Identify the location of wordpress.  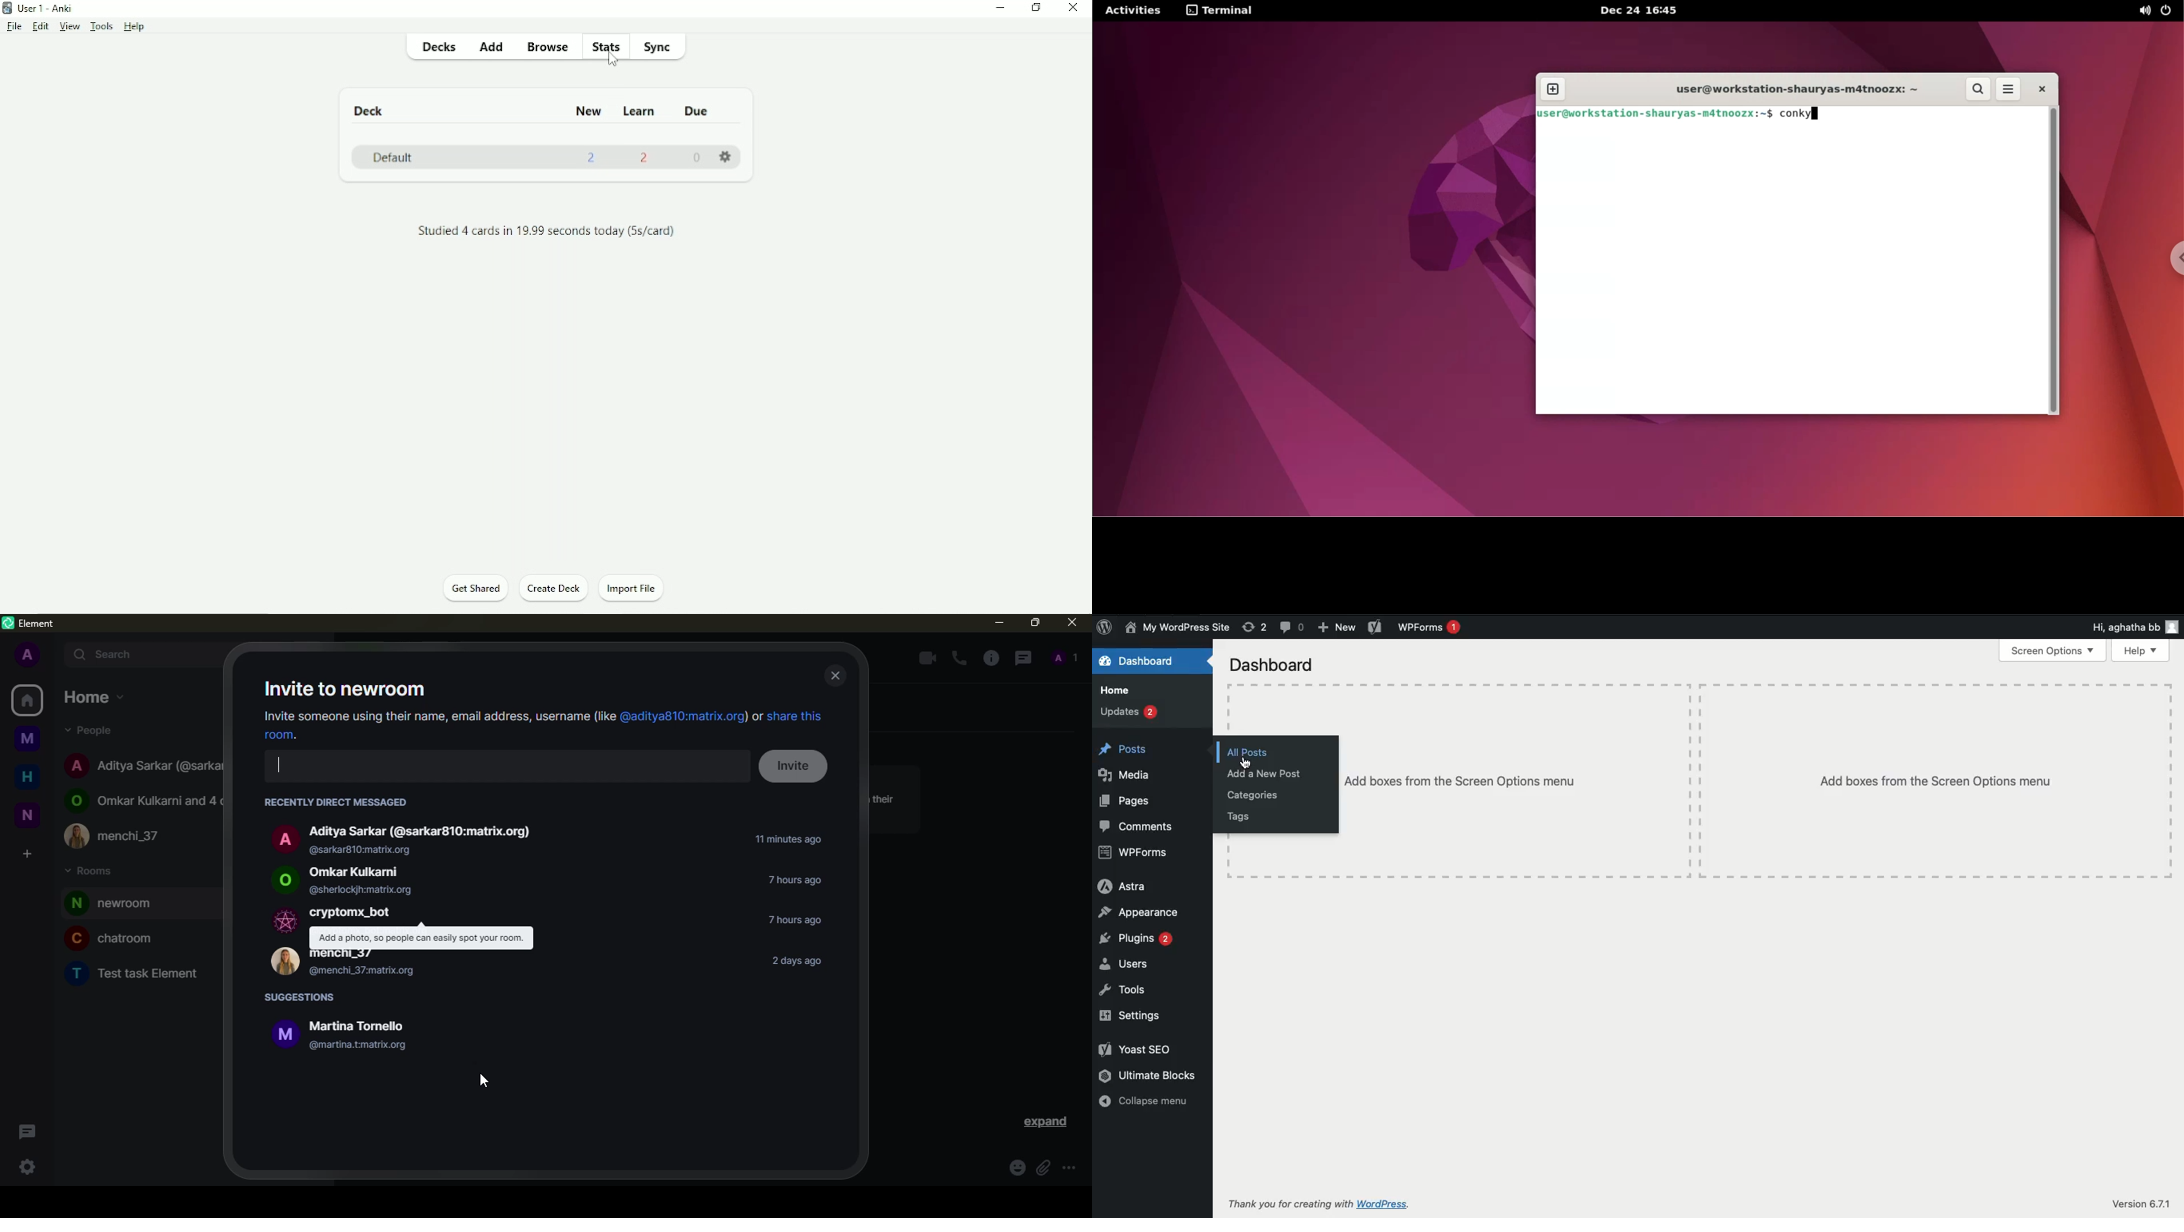
(1383, 1205).